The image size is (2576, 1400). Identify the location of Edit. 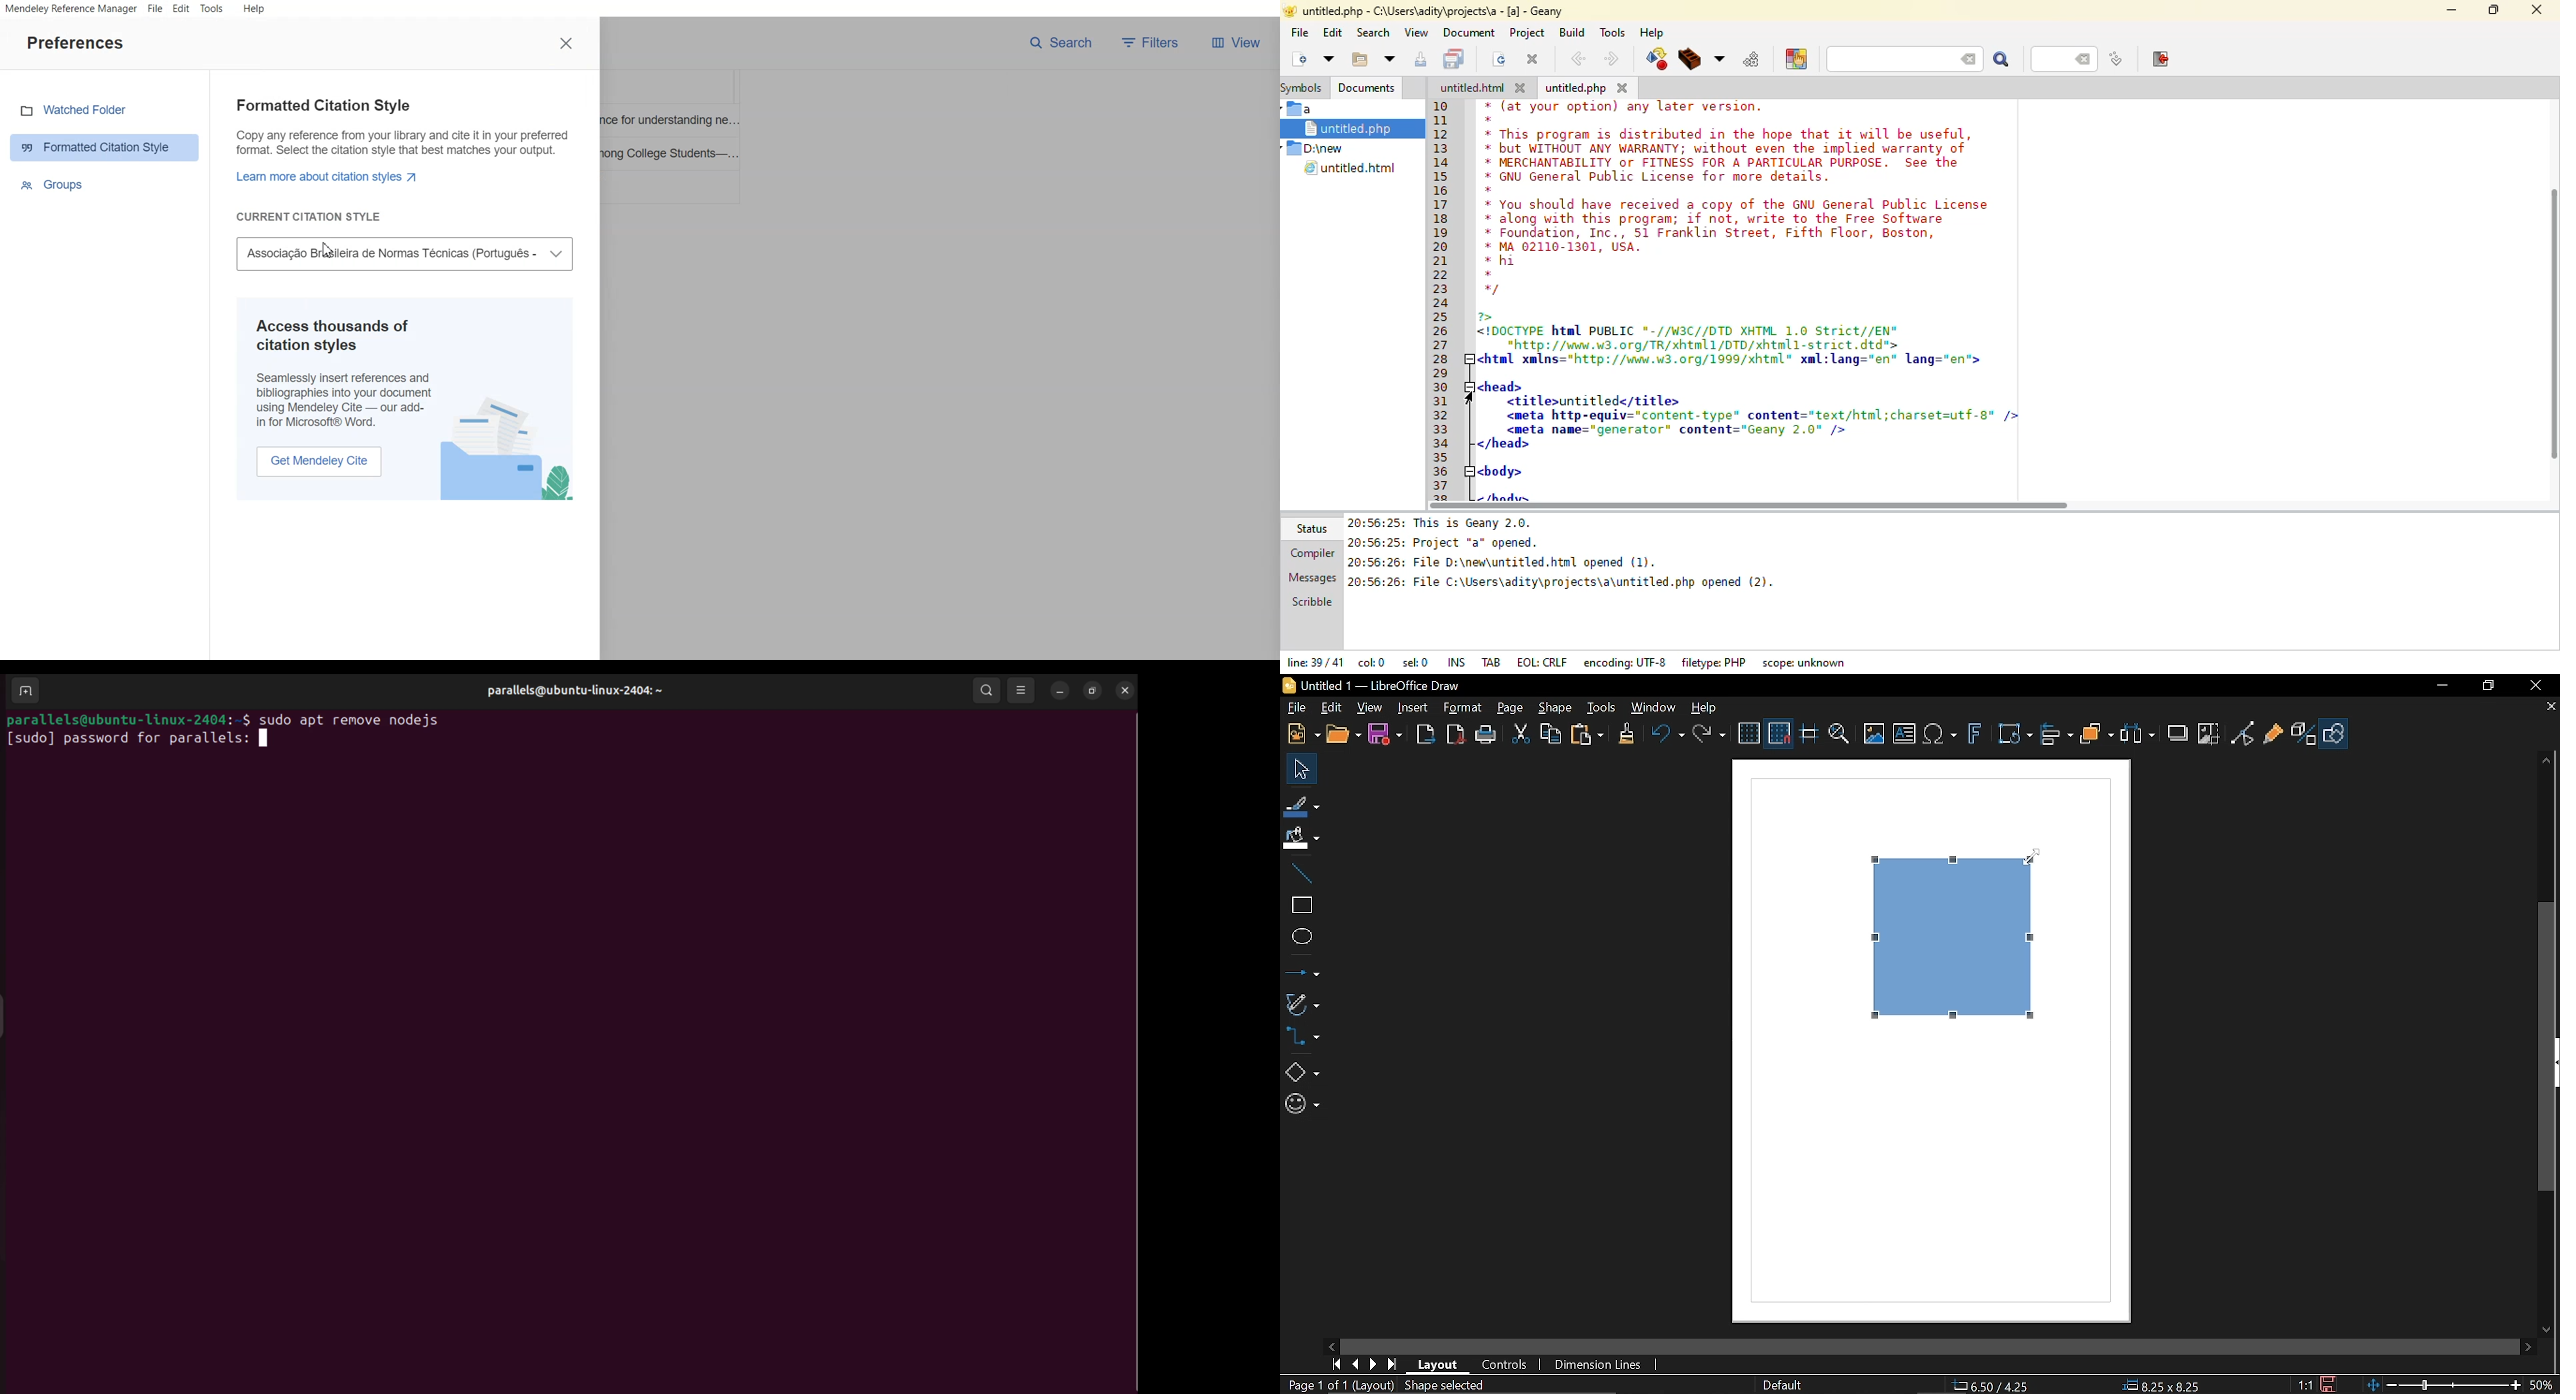
(1330, 706).